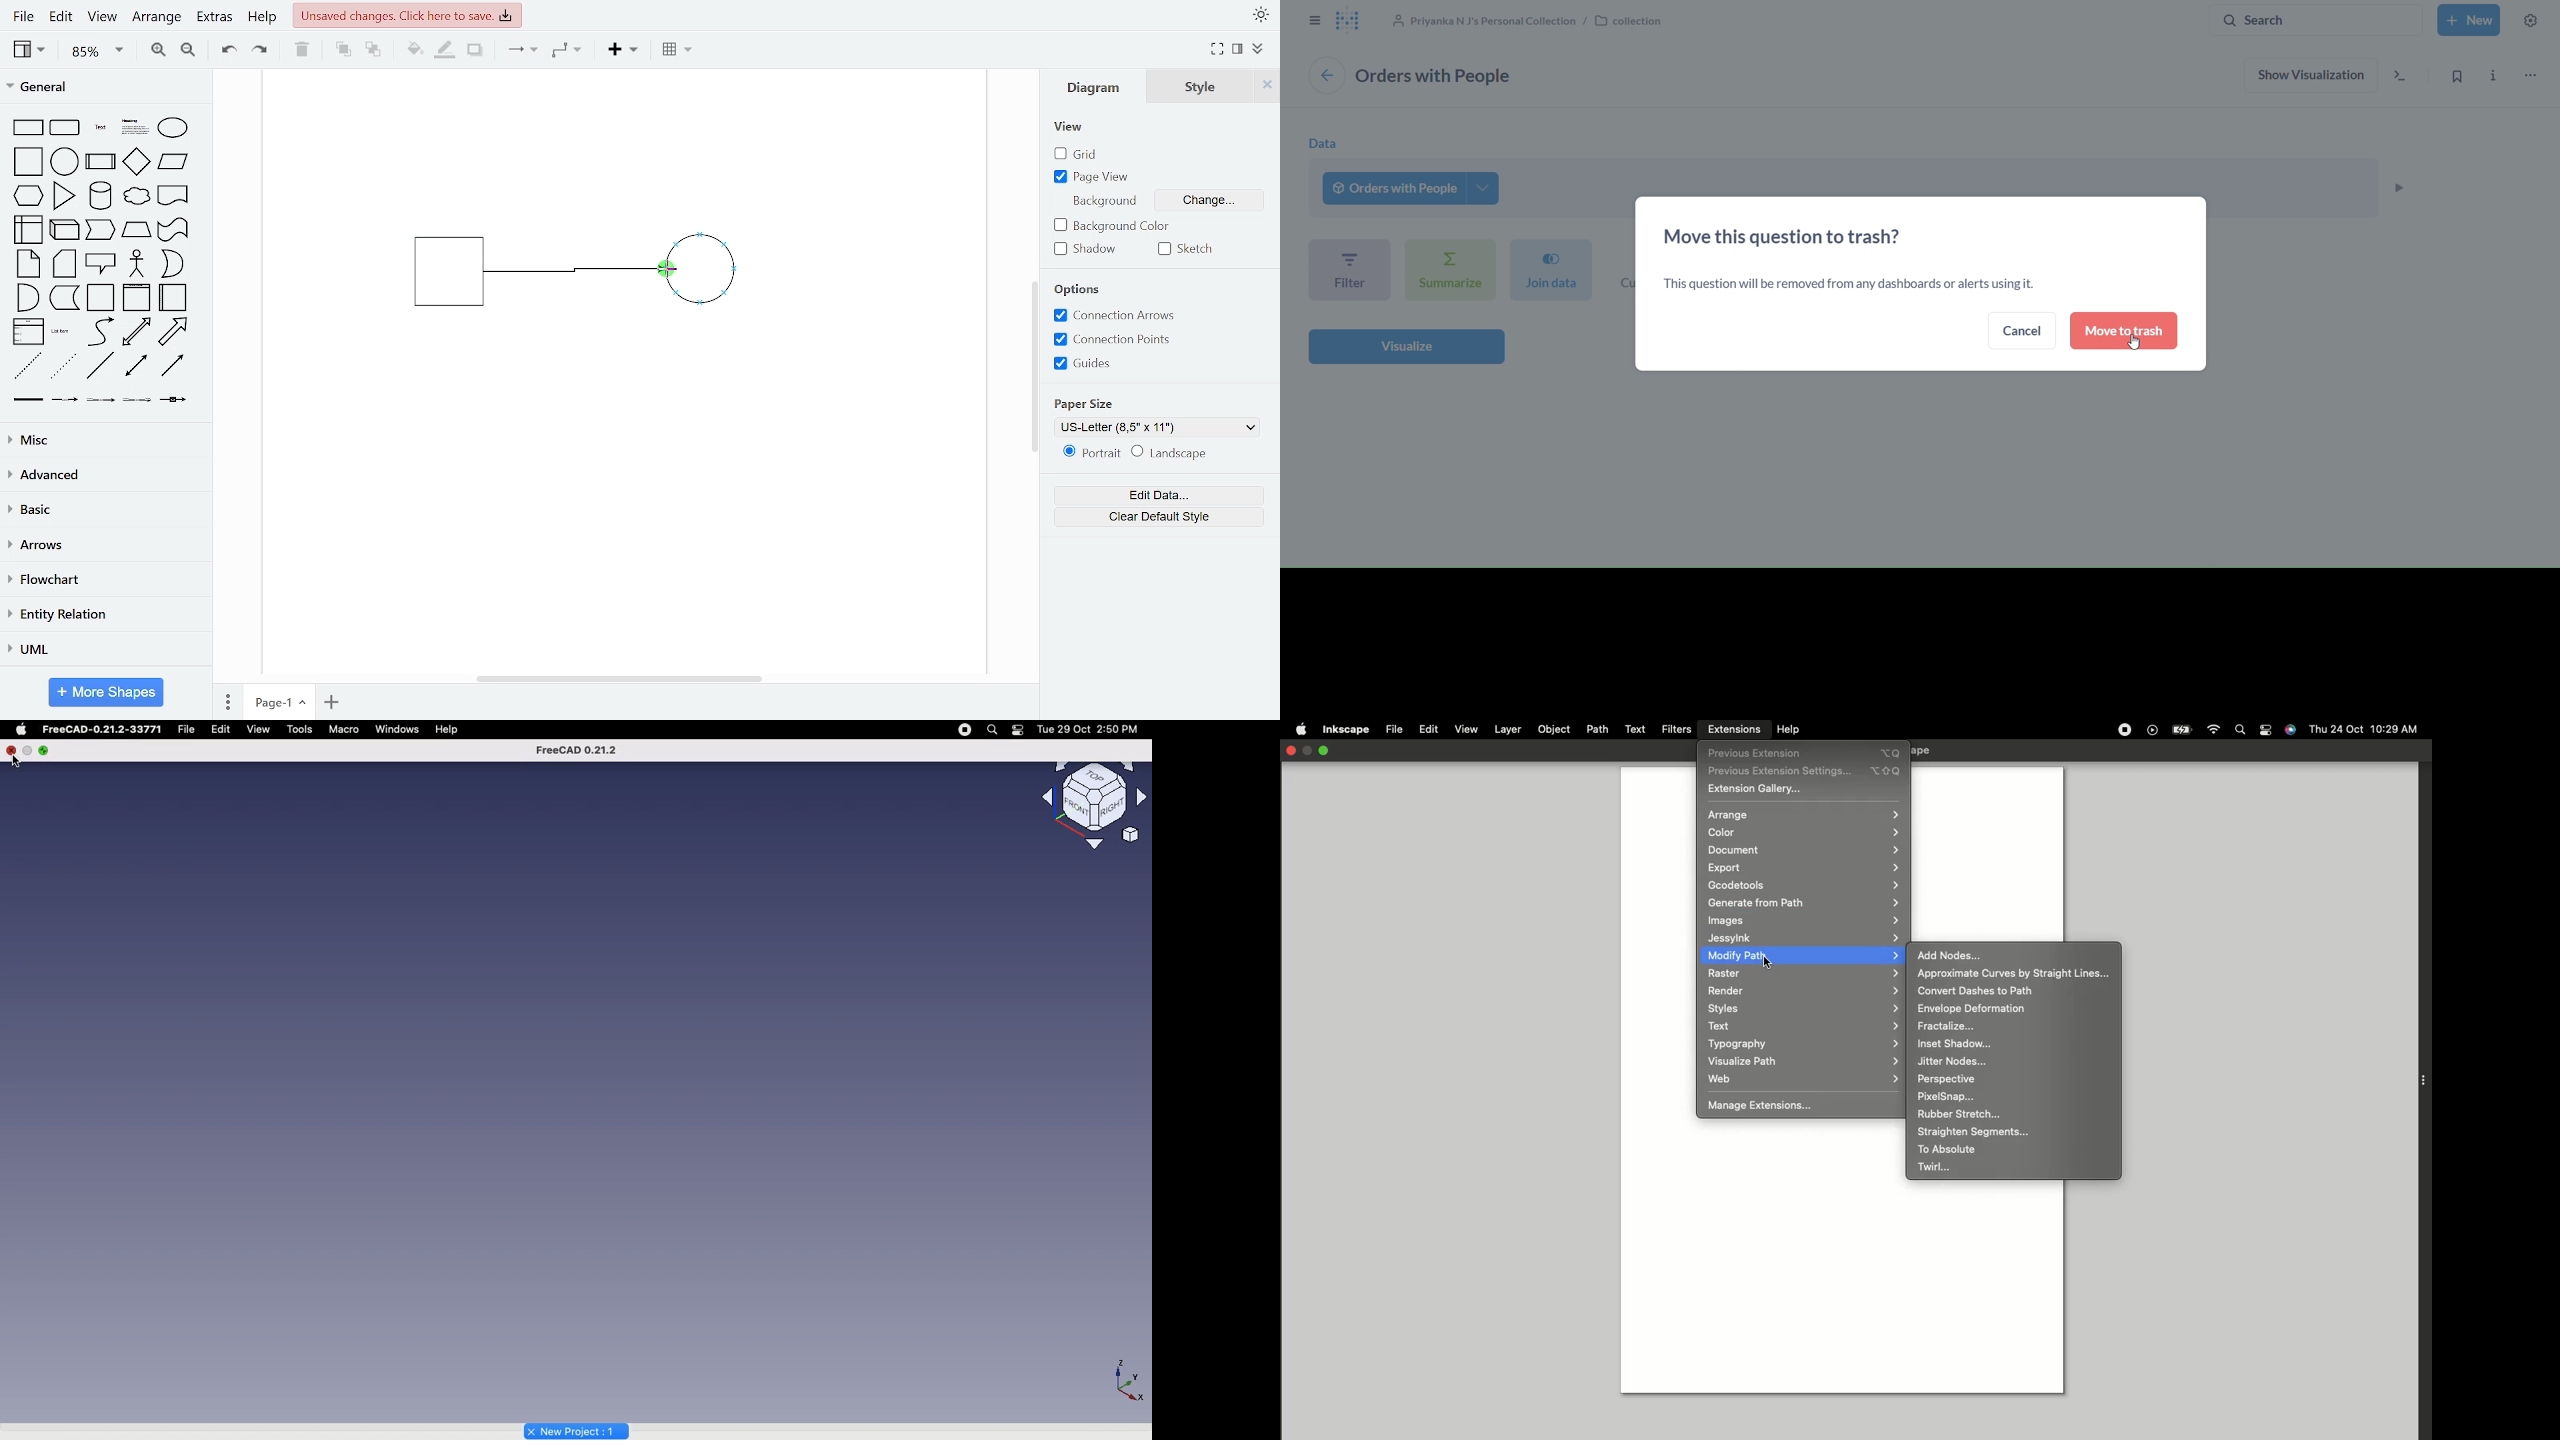  What do you see at coordinates (157, 18) in the screenshot?
I see `arrange` at bounding box center [157, 18].